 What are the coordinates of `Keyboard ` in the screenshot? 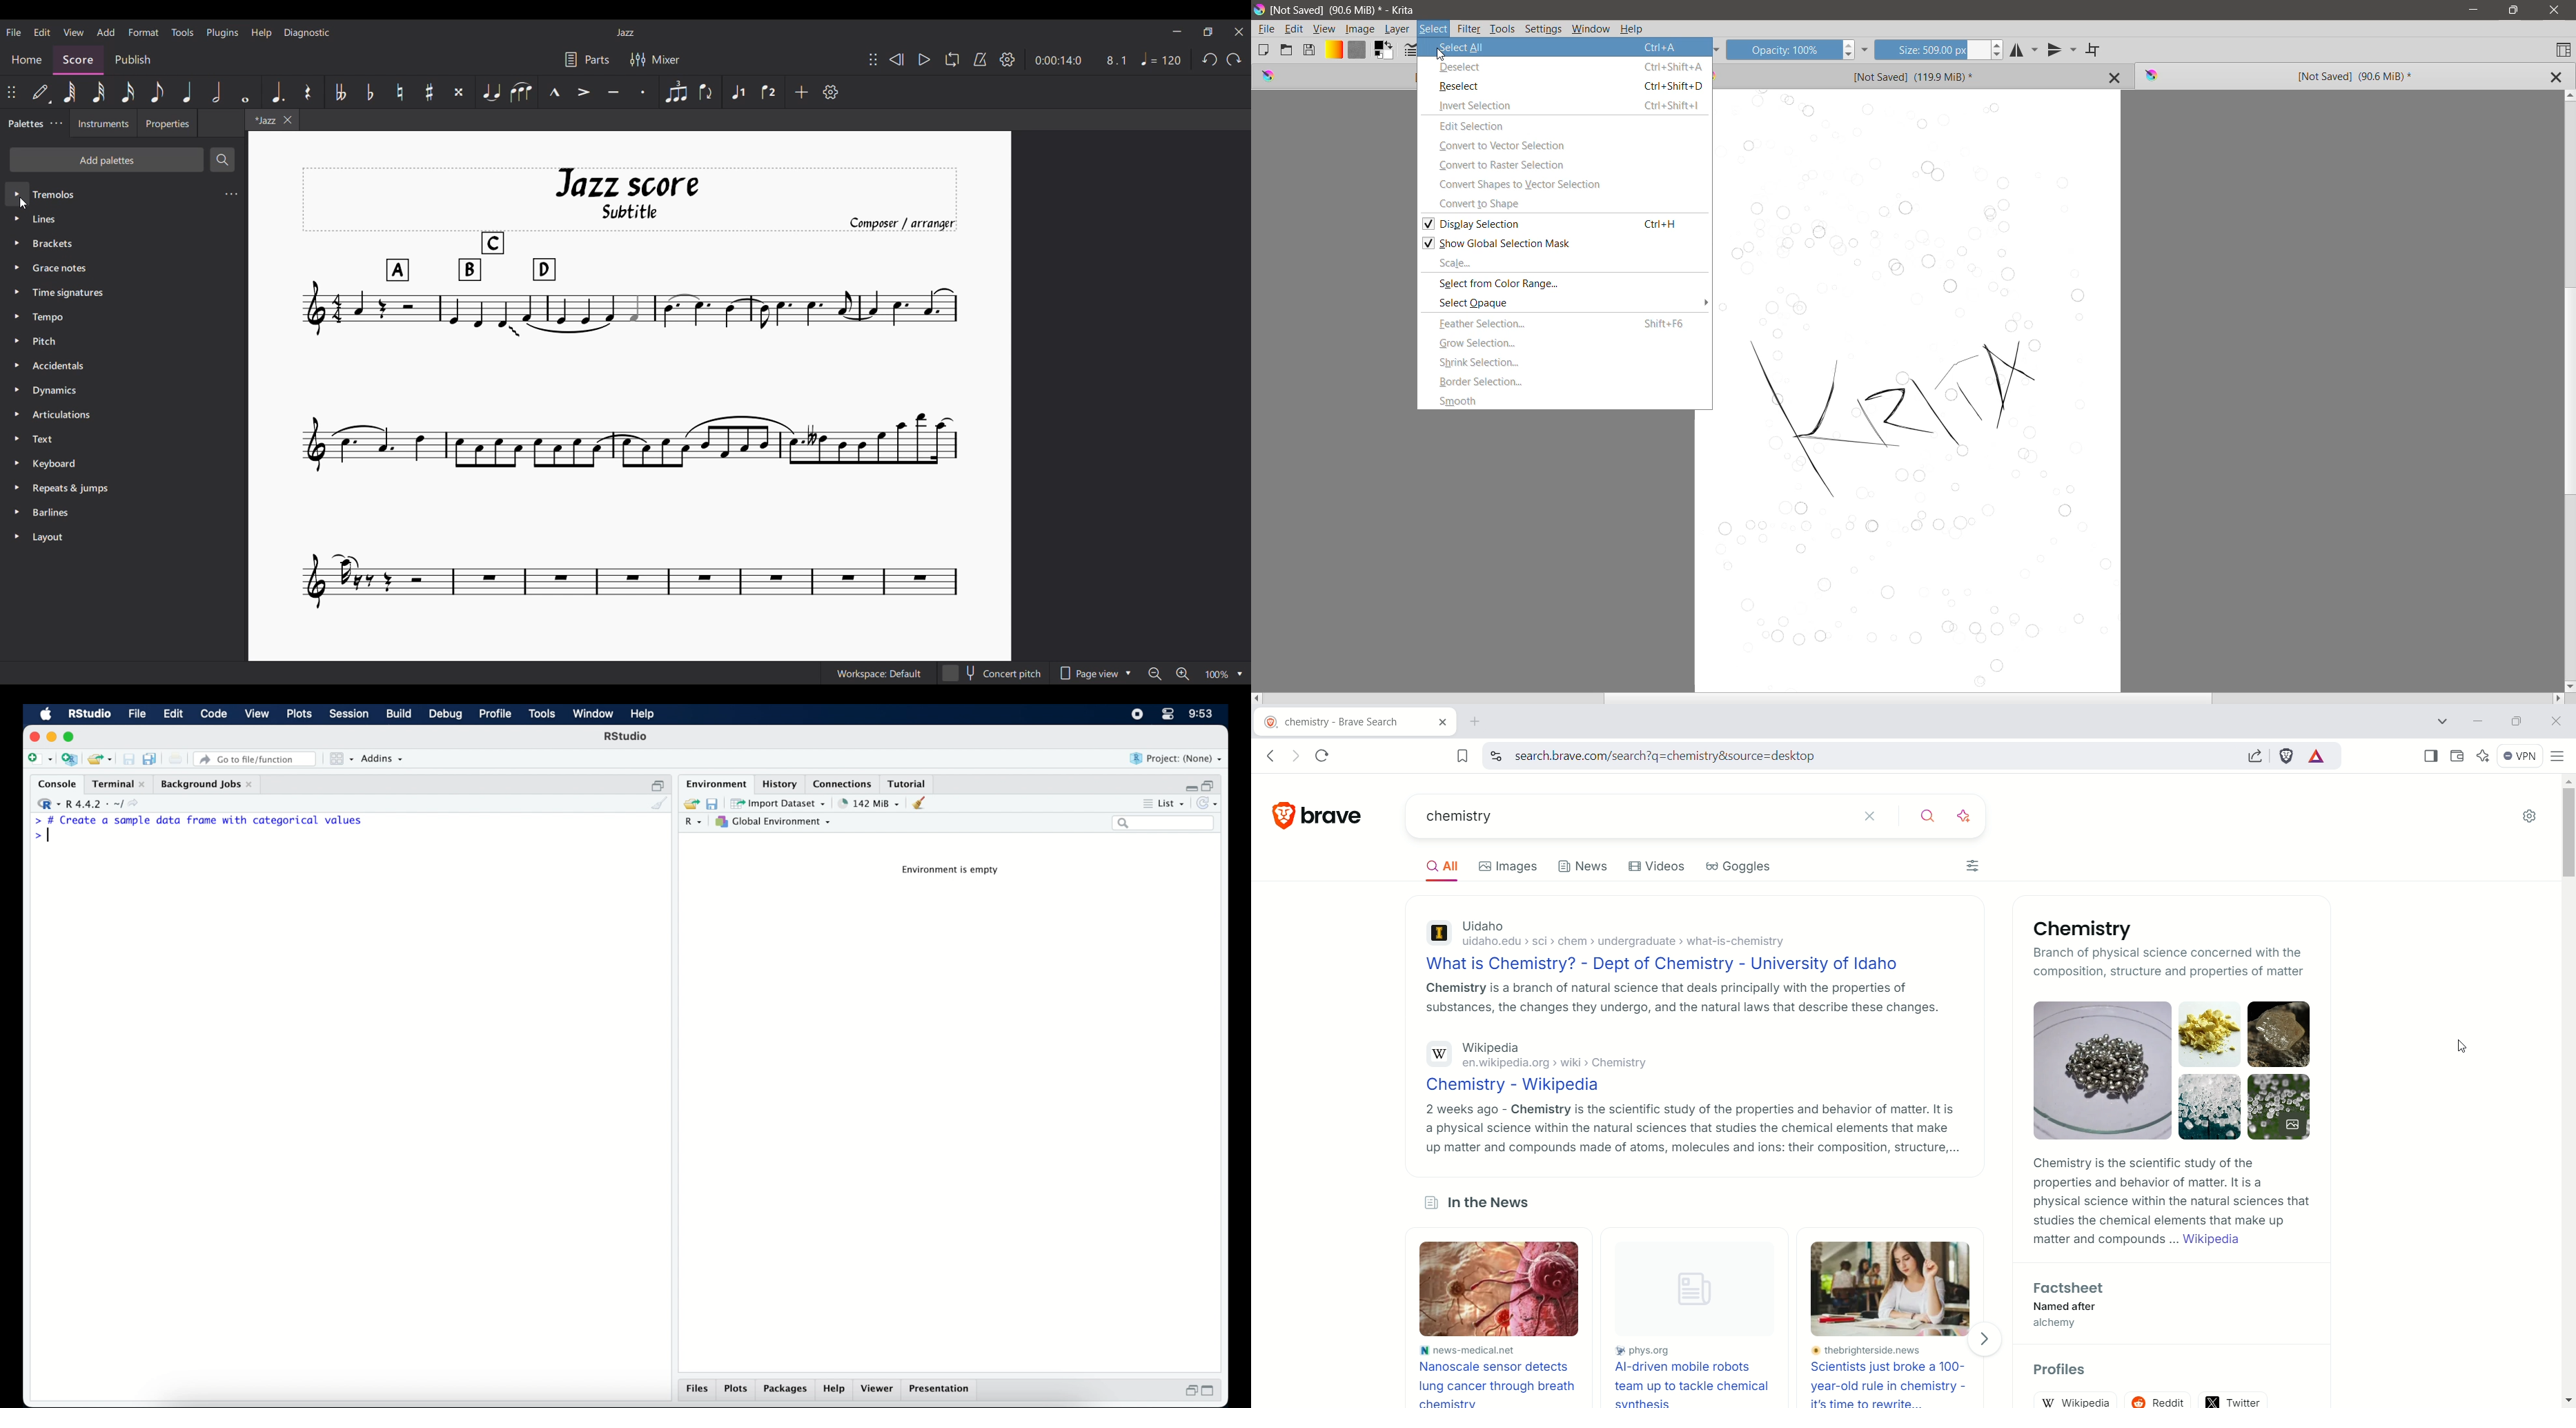 It's located at (123, 463).